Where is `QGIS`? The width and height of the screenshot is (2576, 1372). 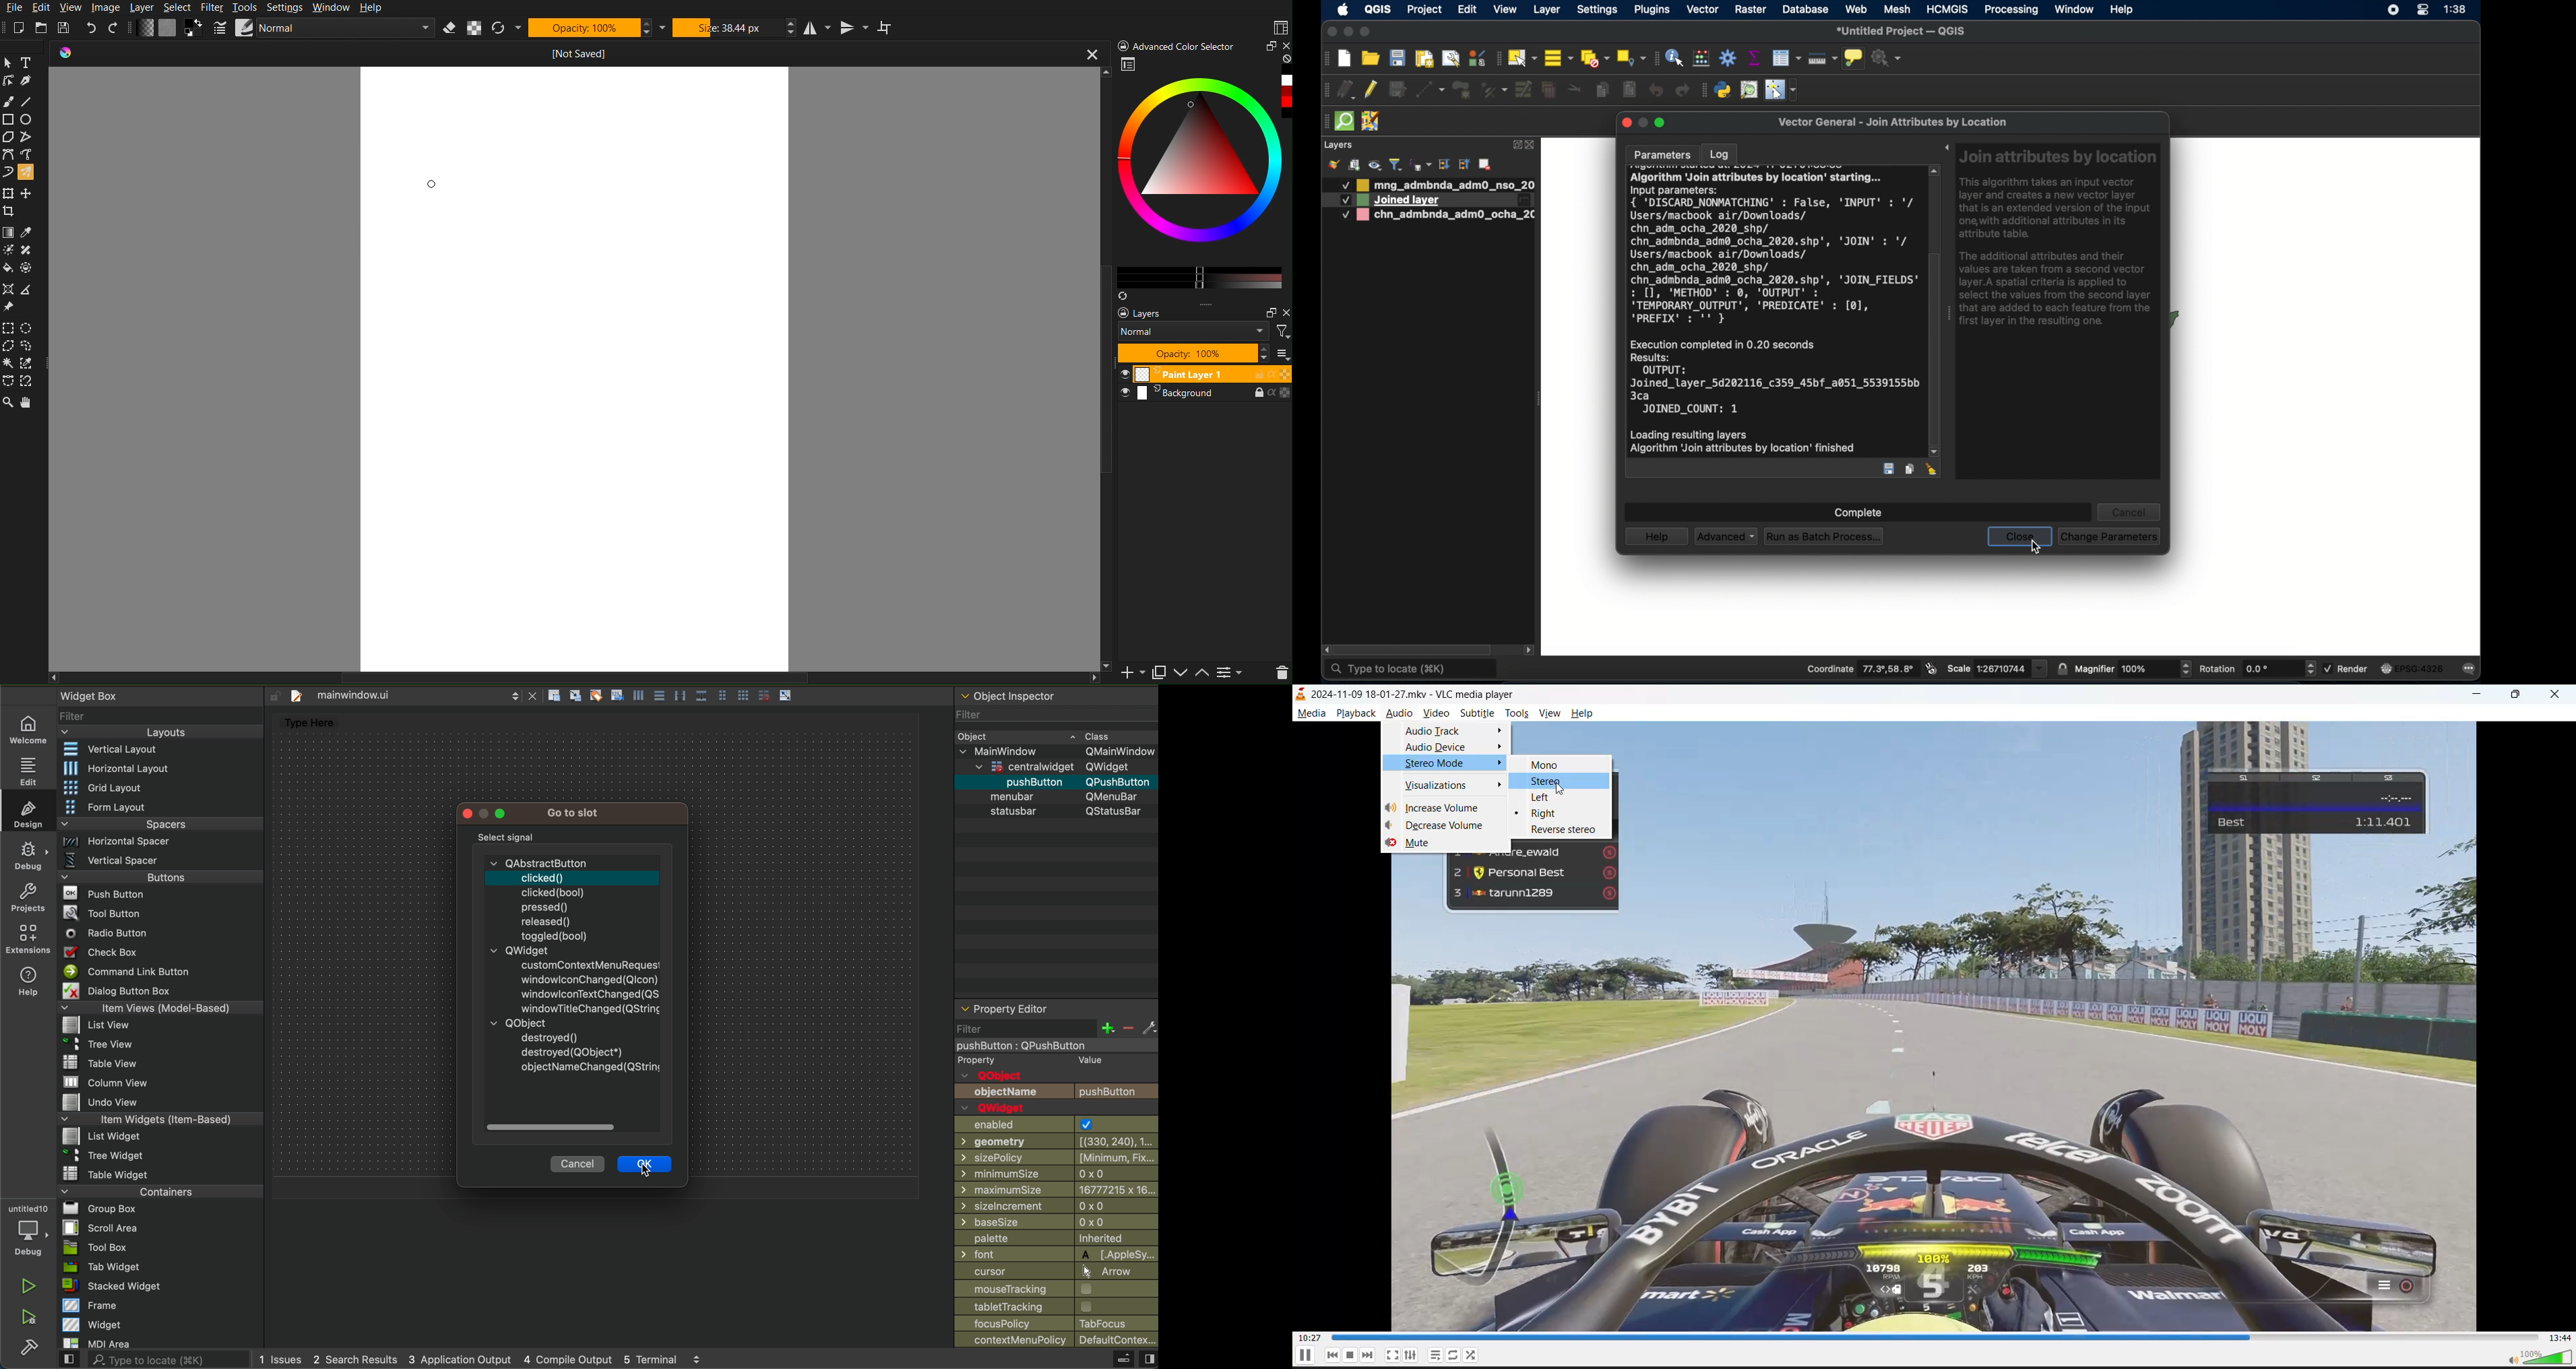 QGIS is located at coordinates (1377, 9).